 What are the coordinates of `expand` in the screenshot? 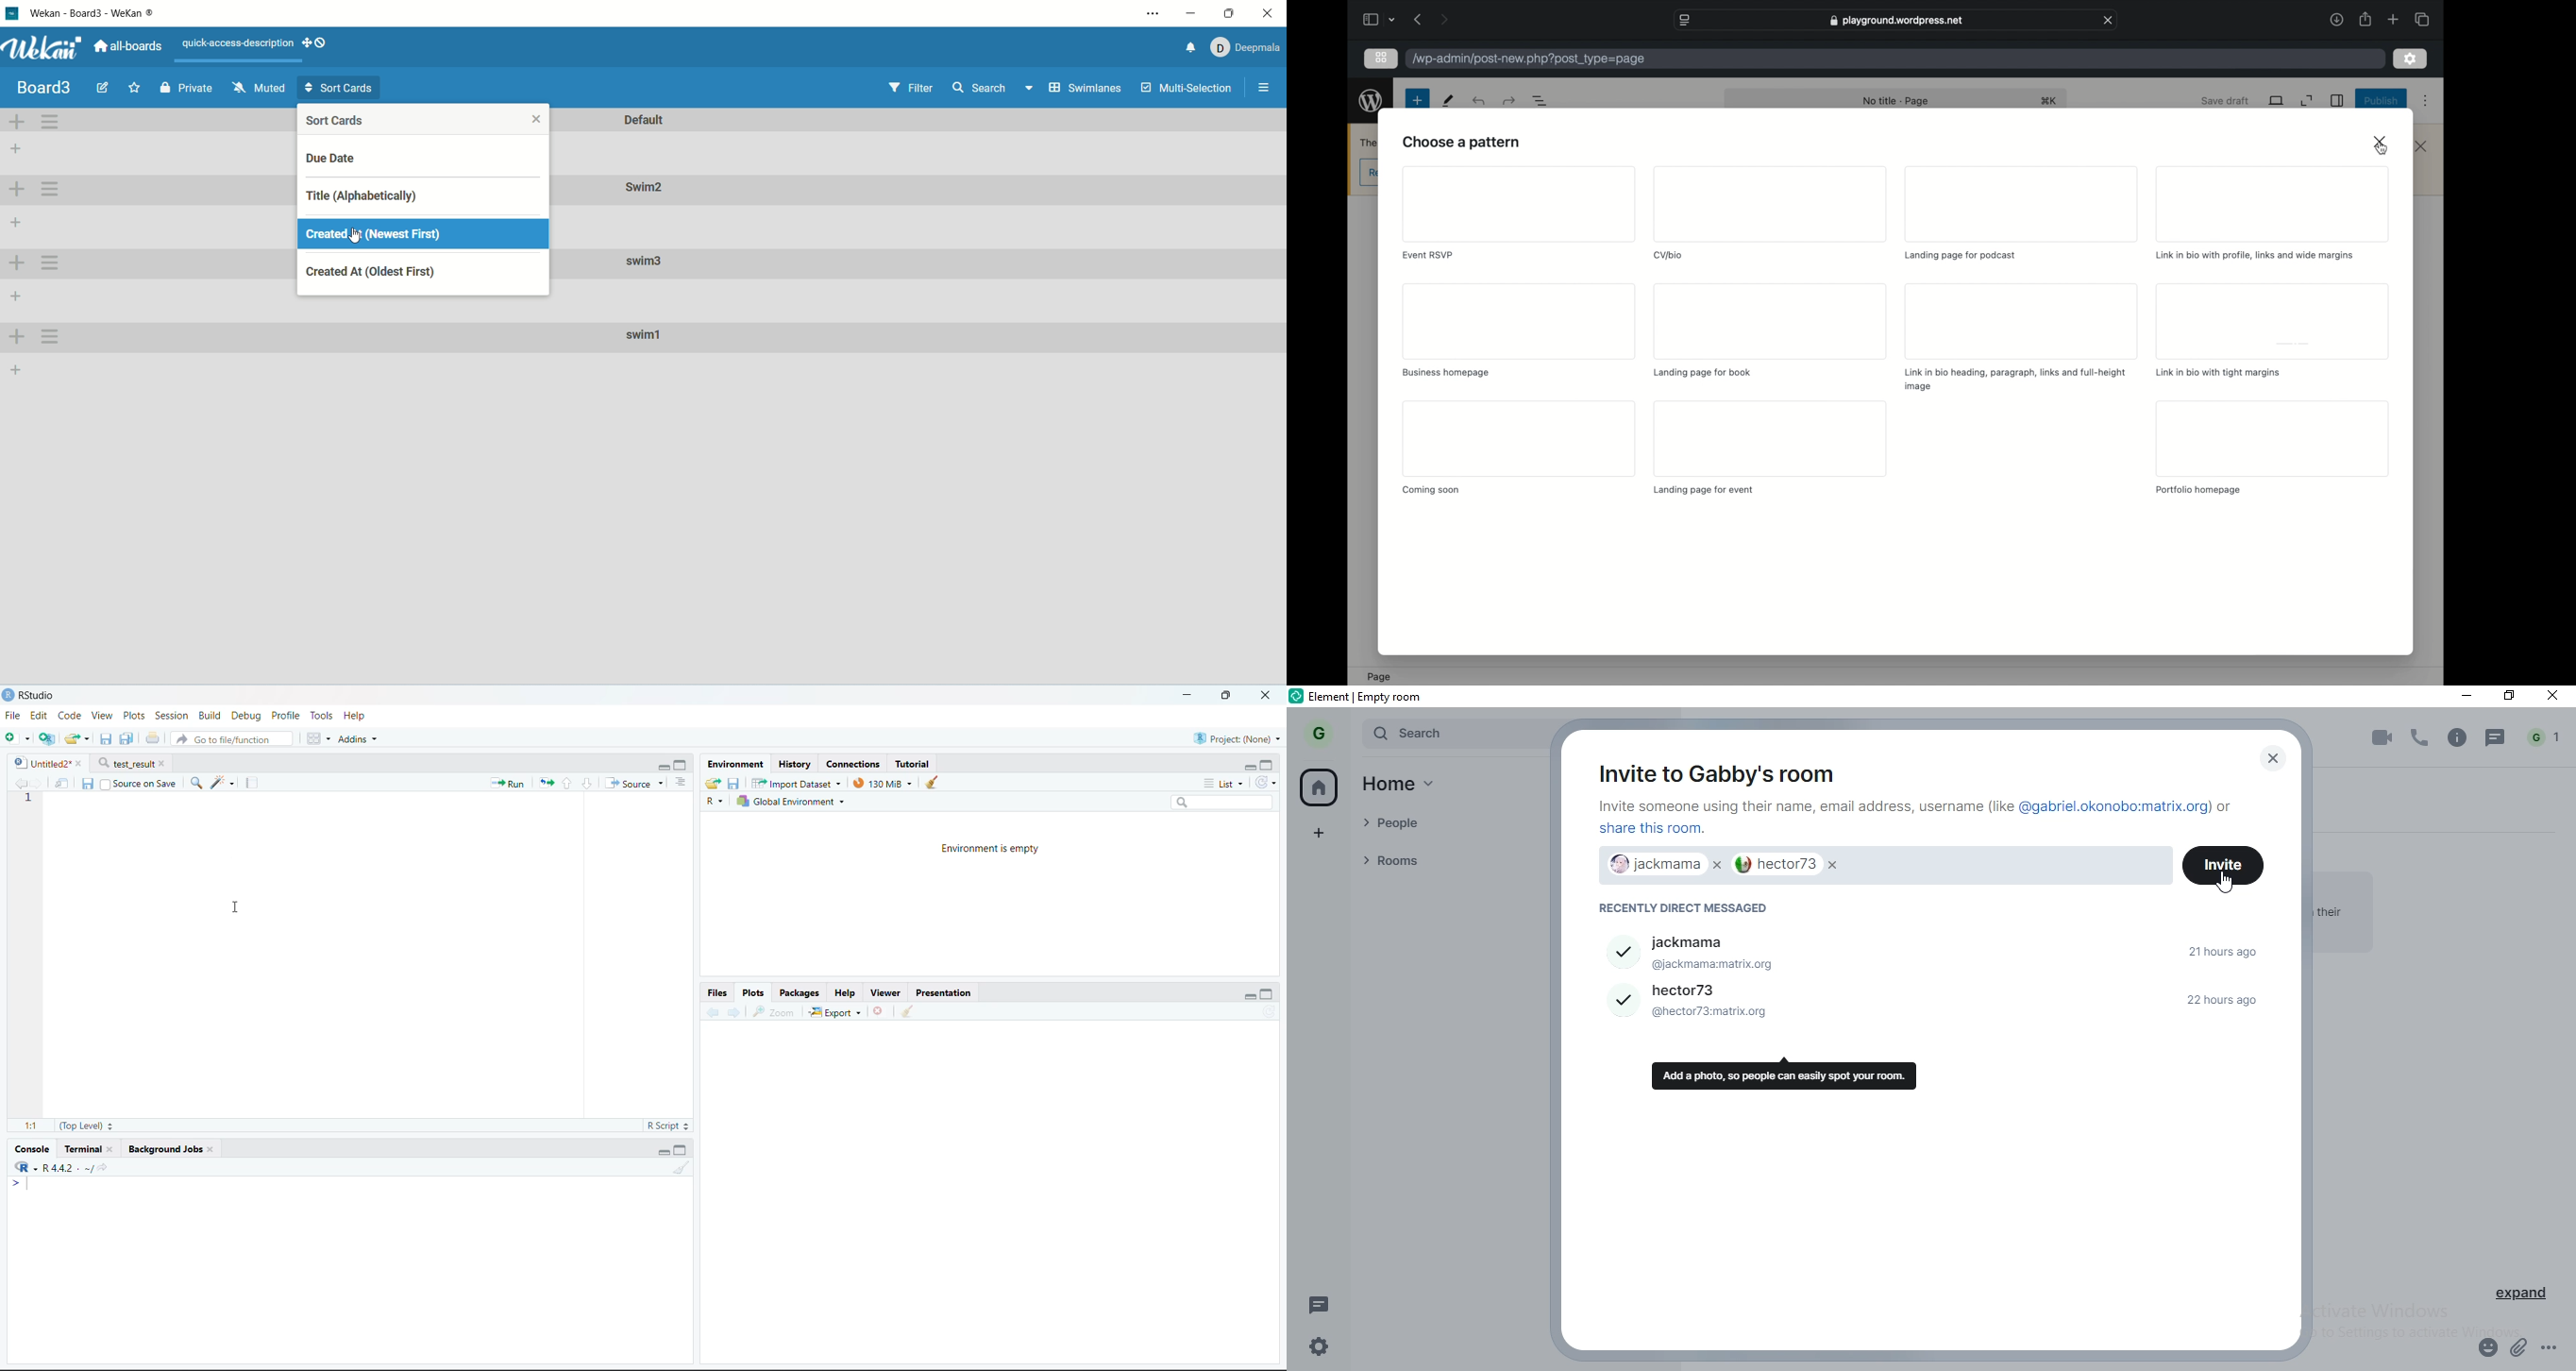 It's located at (2523, 1296).